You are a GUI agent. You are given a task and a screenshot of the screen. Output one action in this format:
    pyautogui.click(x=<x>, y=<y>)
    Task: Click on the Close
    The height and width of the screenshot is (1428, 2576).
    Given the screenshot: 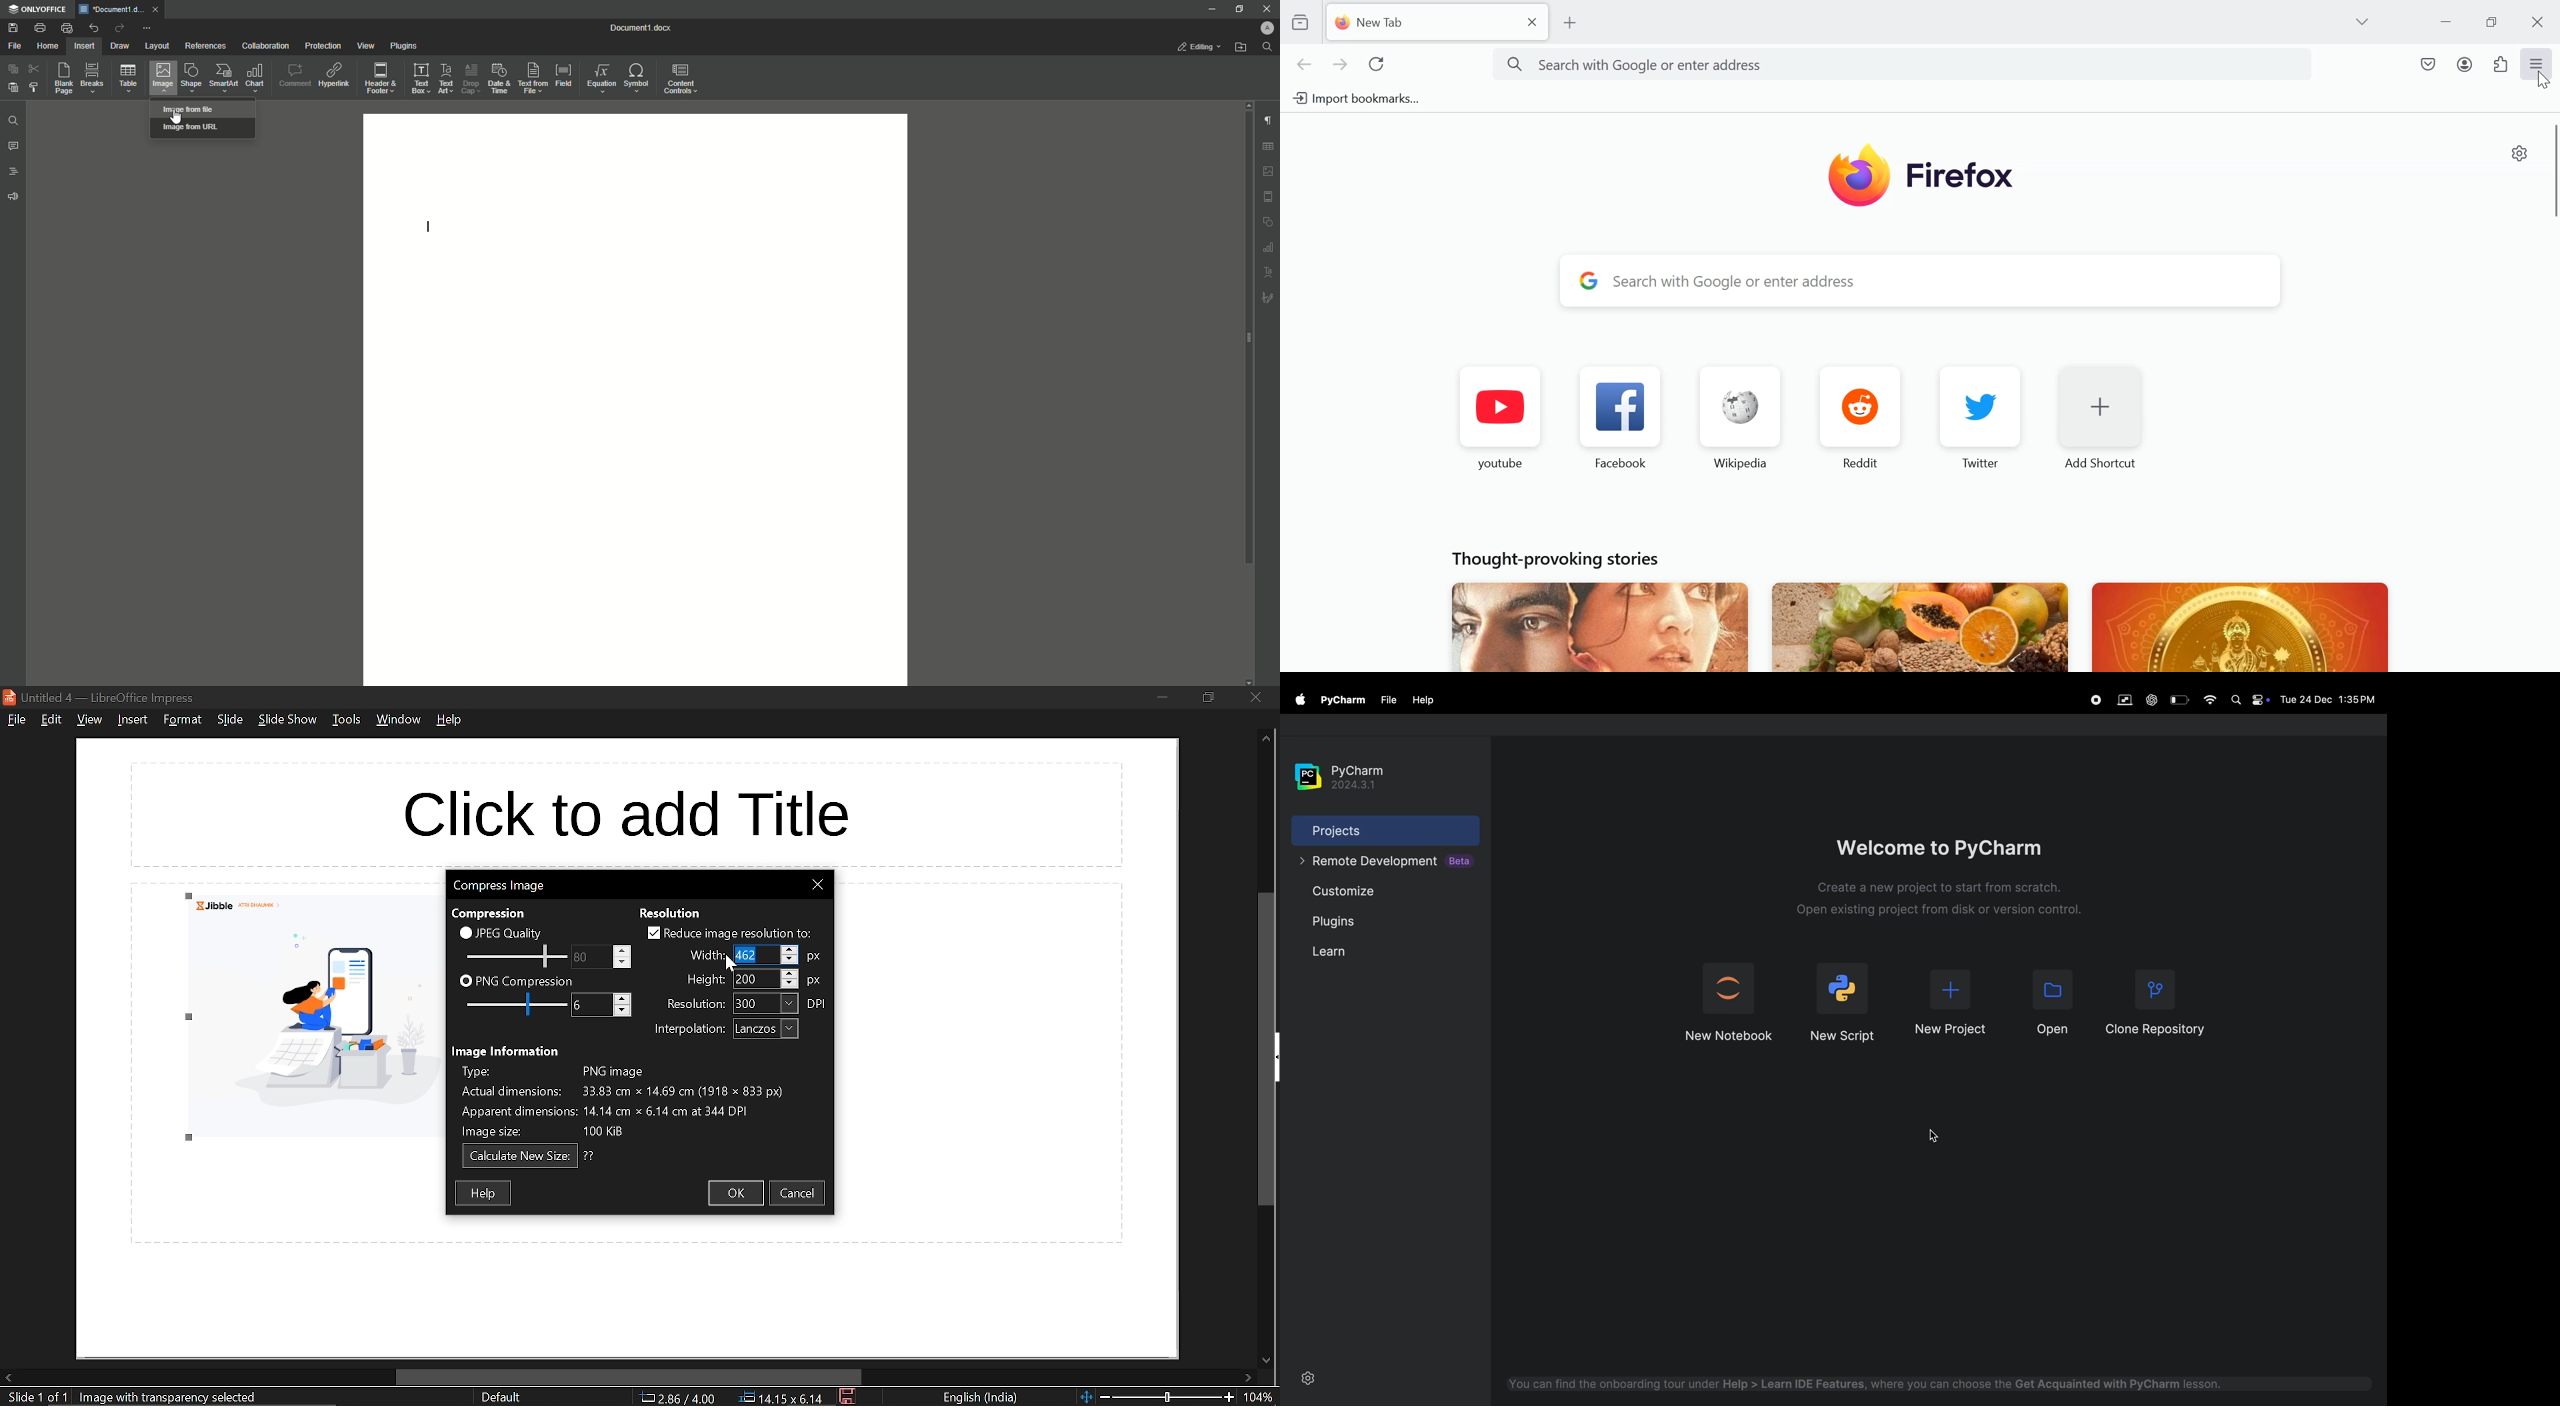 What is the action you would take?
    pyautogui.click(x=1264, y=9)
    